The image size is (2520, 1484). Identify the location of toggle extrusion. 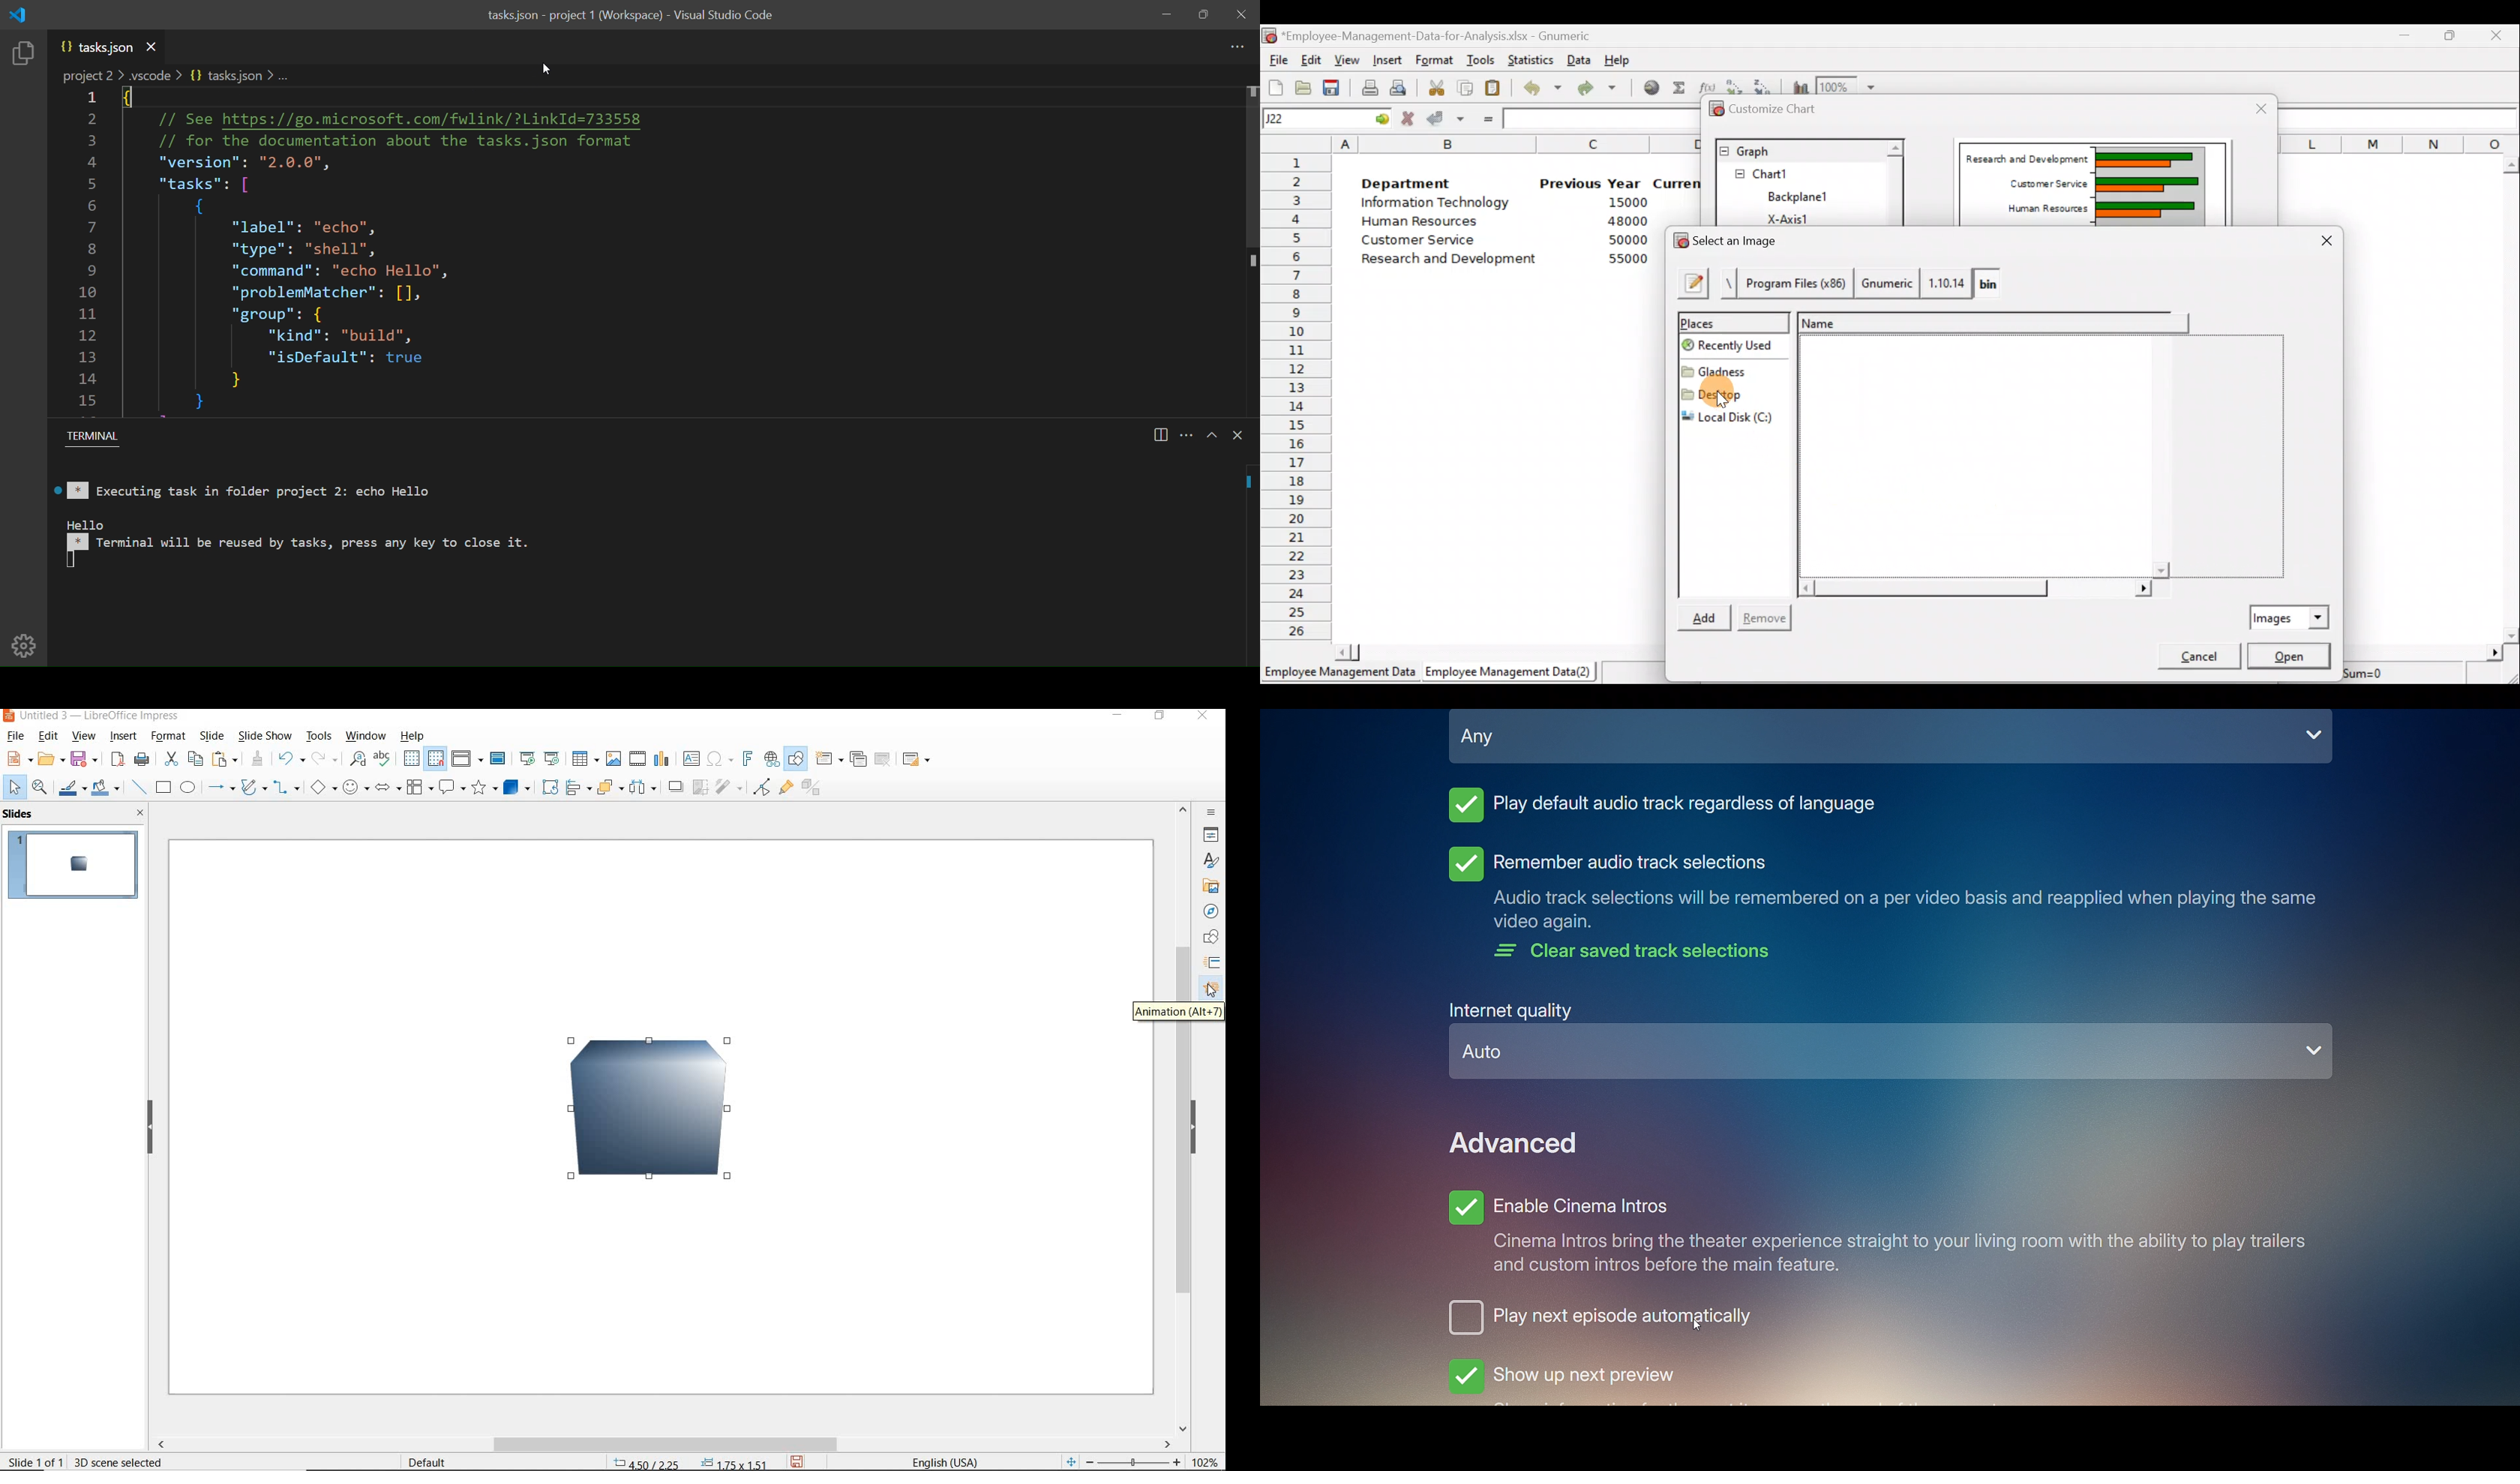
(814, 790).